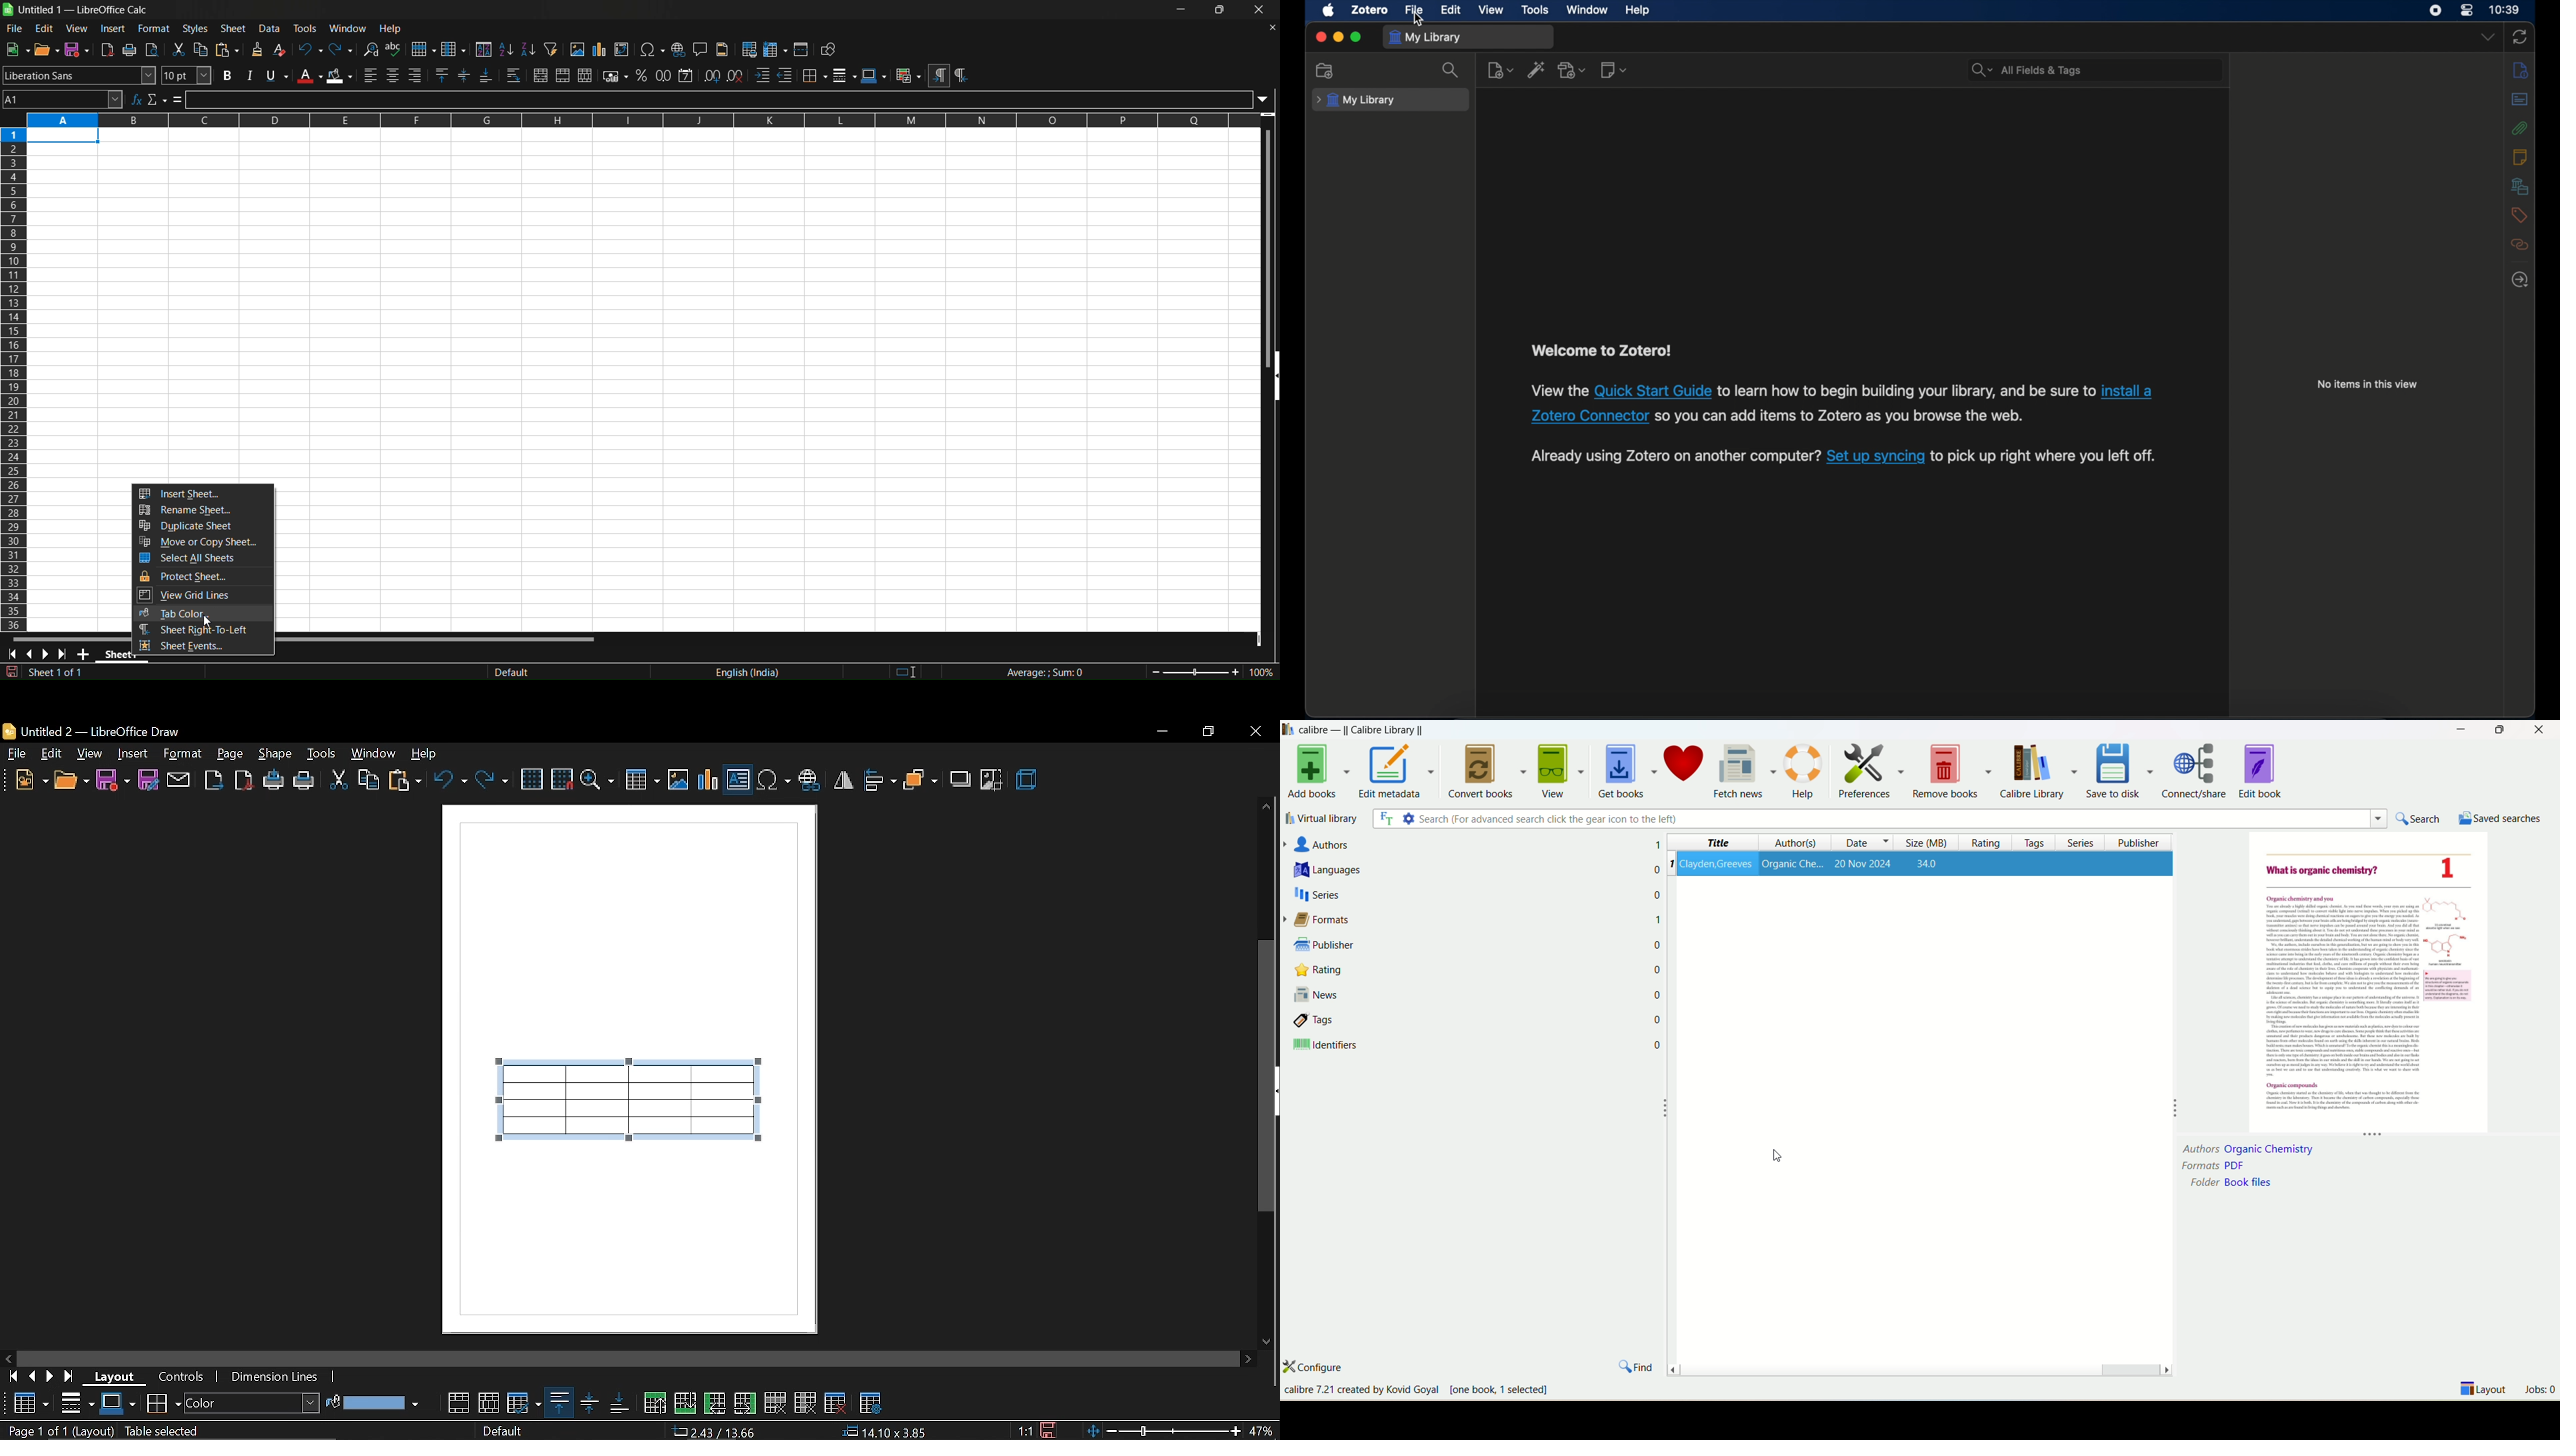 This screenshot has height=1456, width=2576. I want to click on sort descending, so click(528, 51).